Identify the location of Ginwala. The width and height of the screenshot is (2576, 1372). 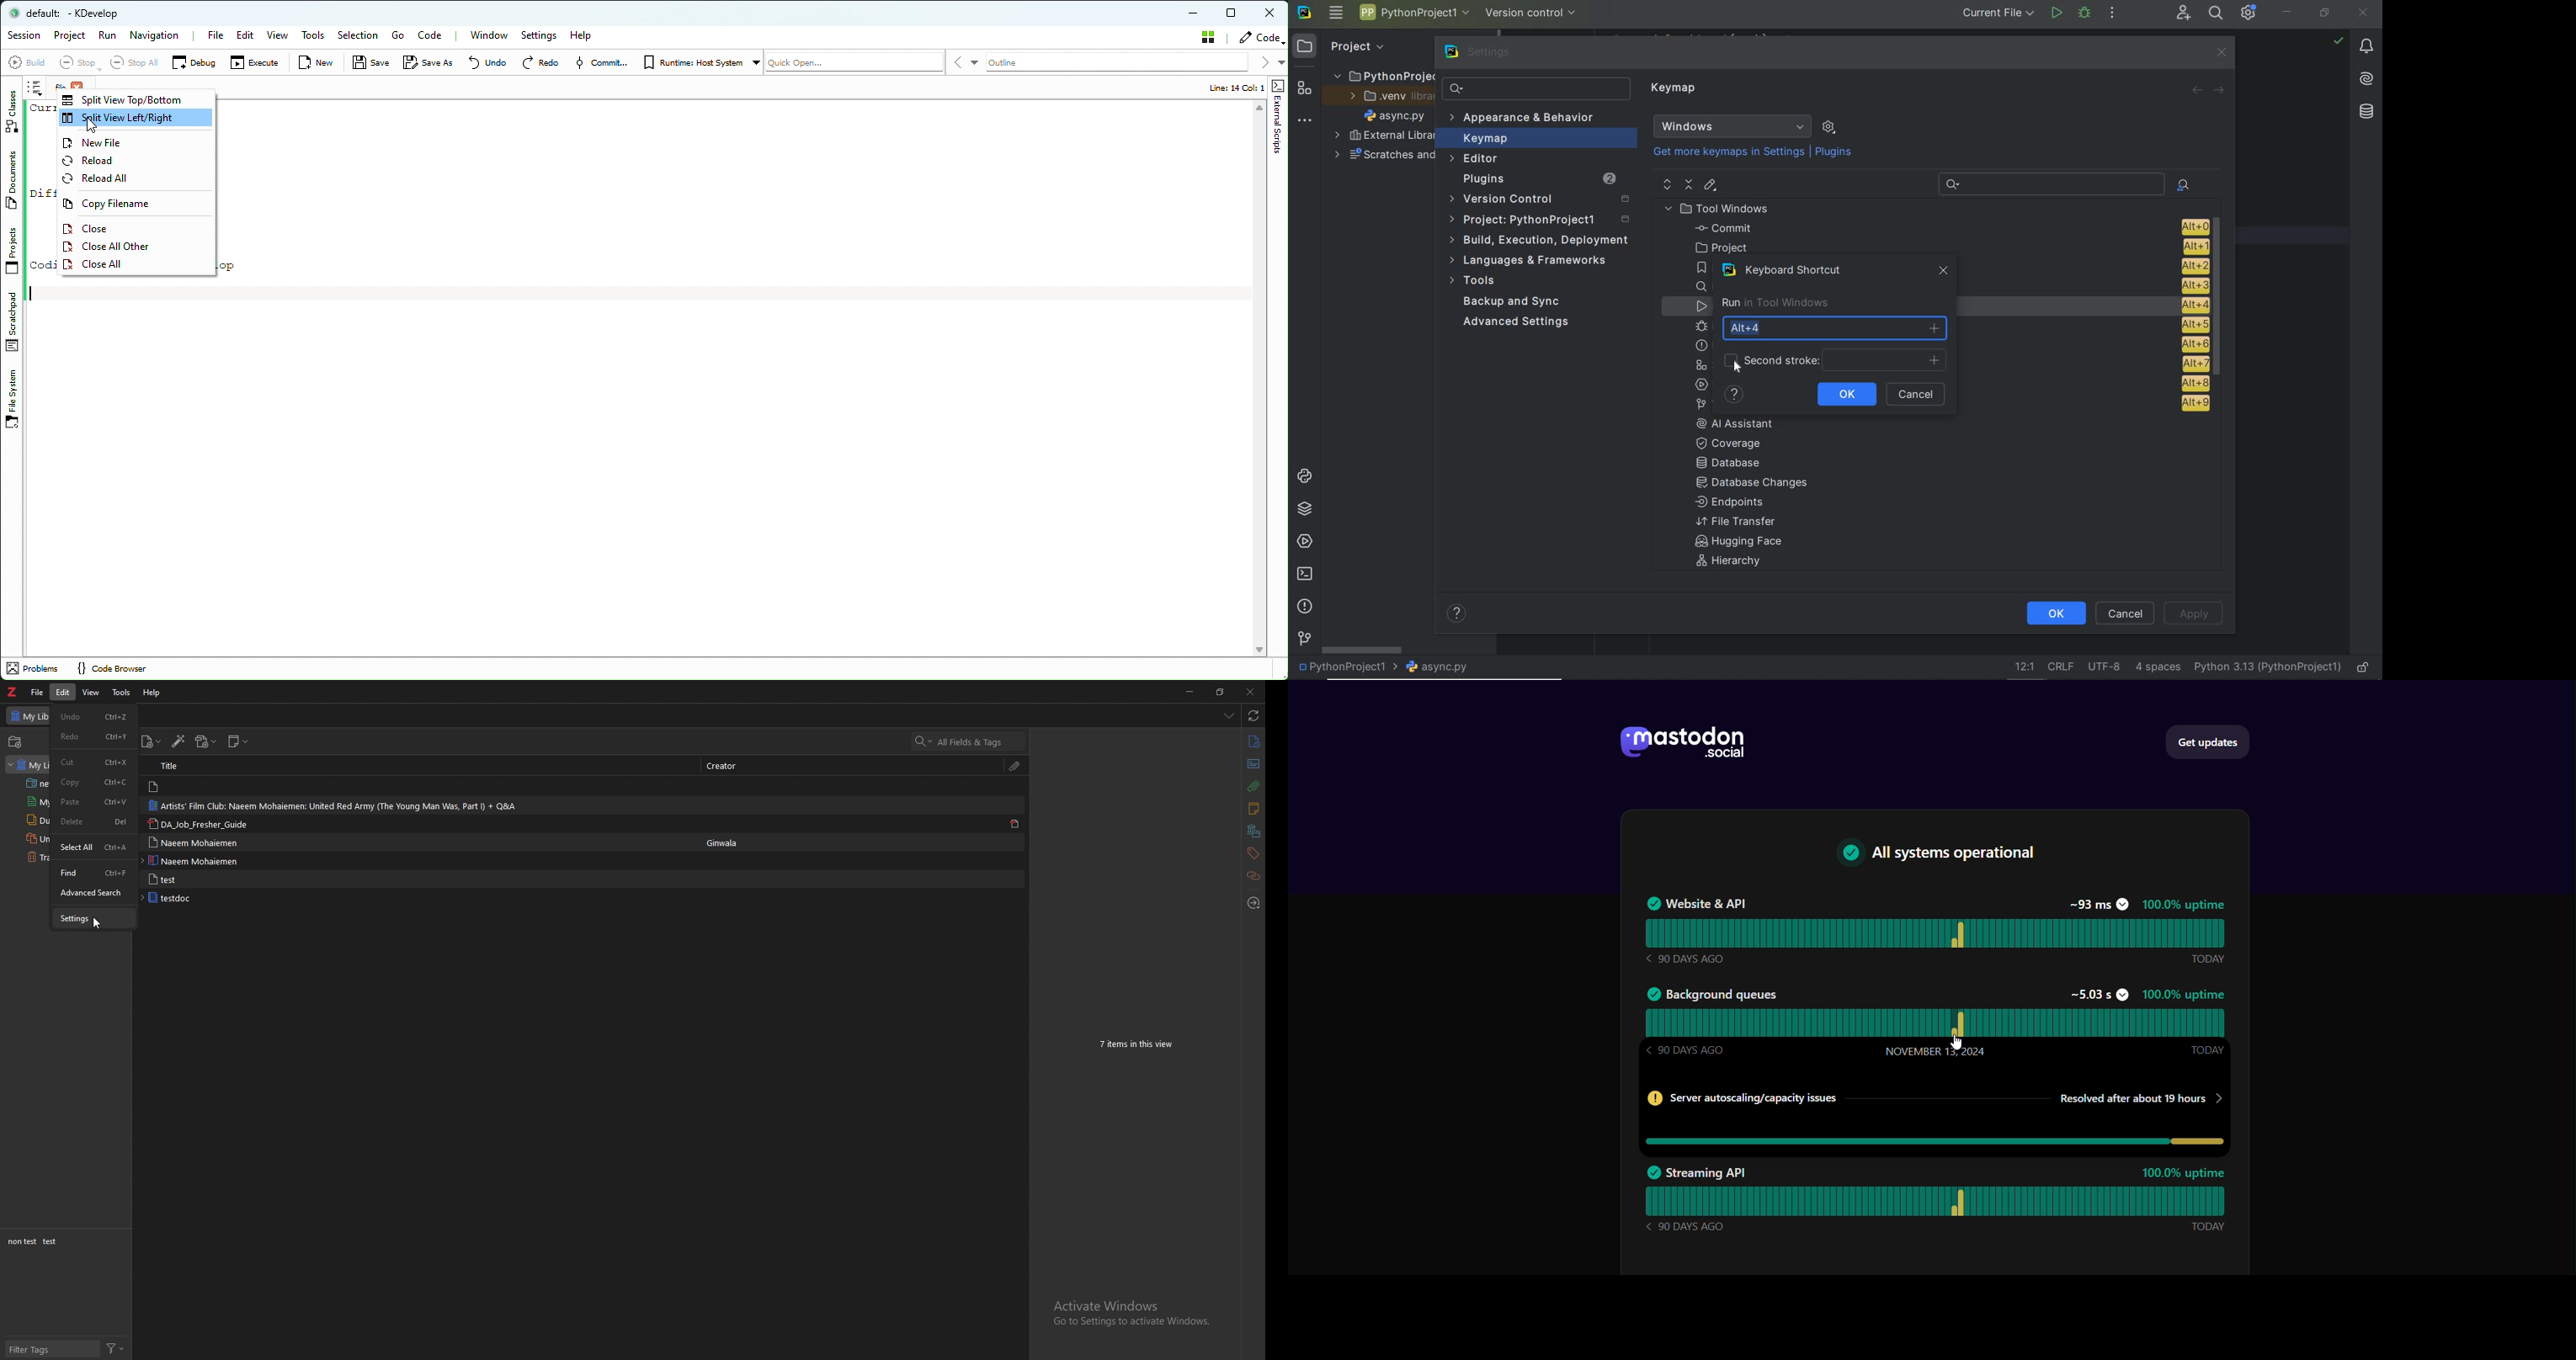
(727, 843).